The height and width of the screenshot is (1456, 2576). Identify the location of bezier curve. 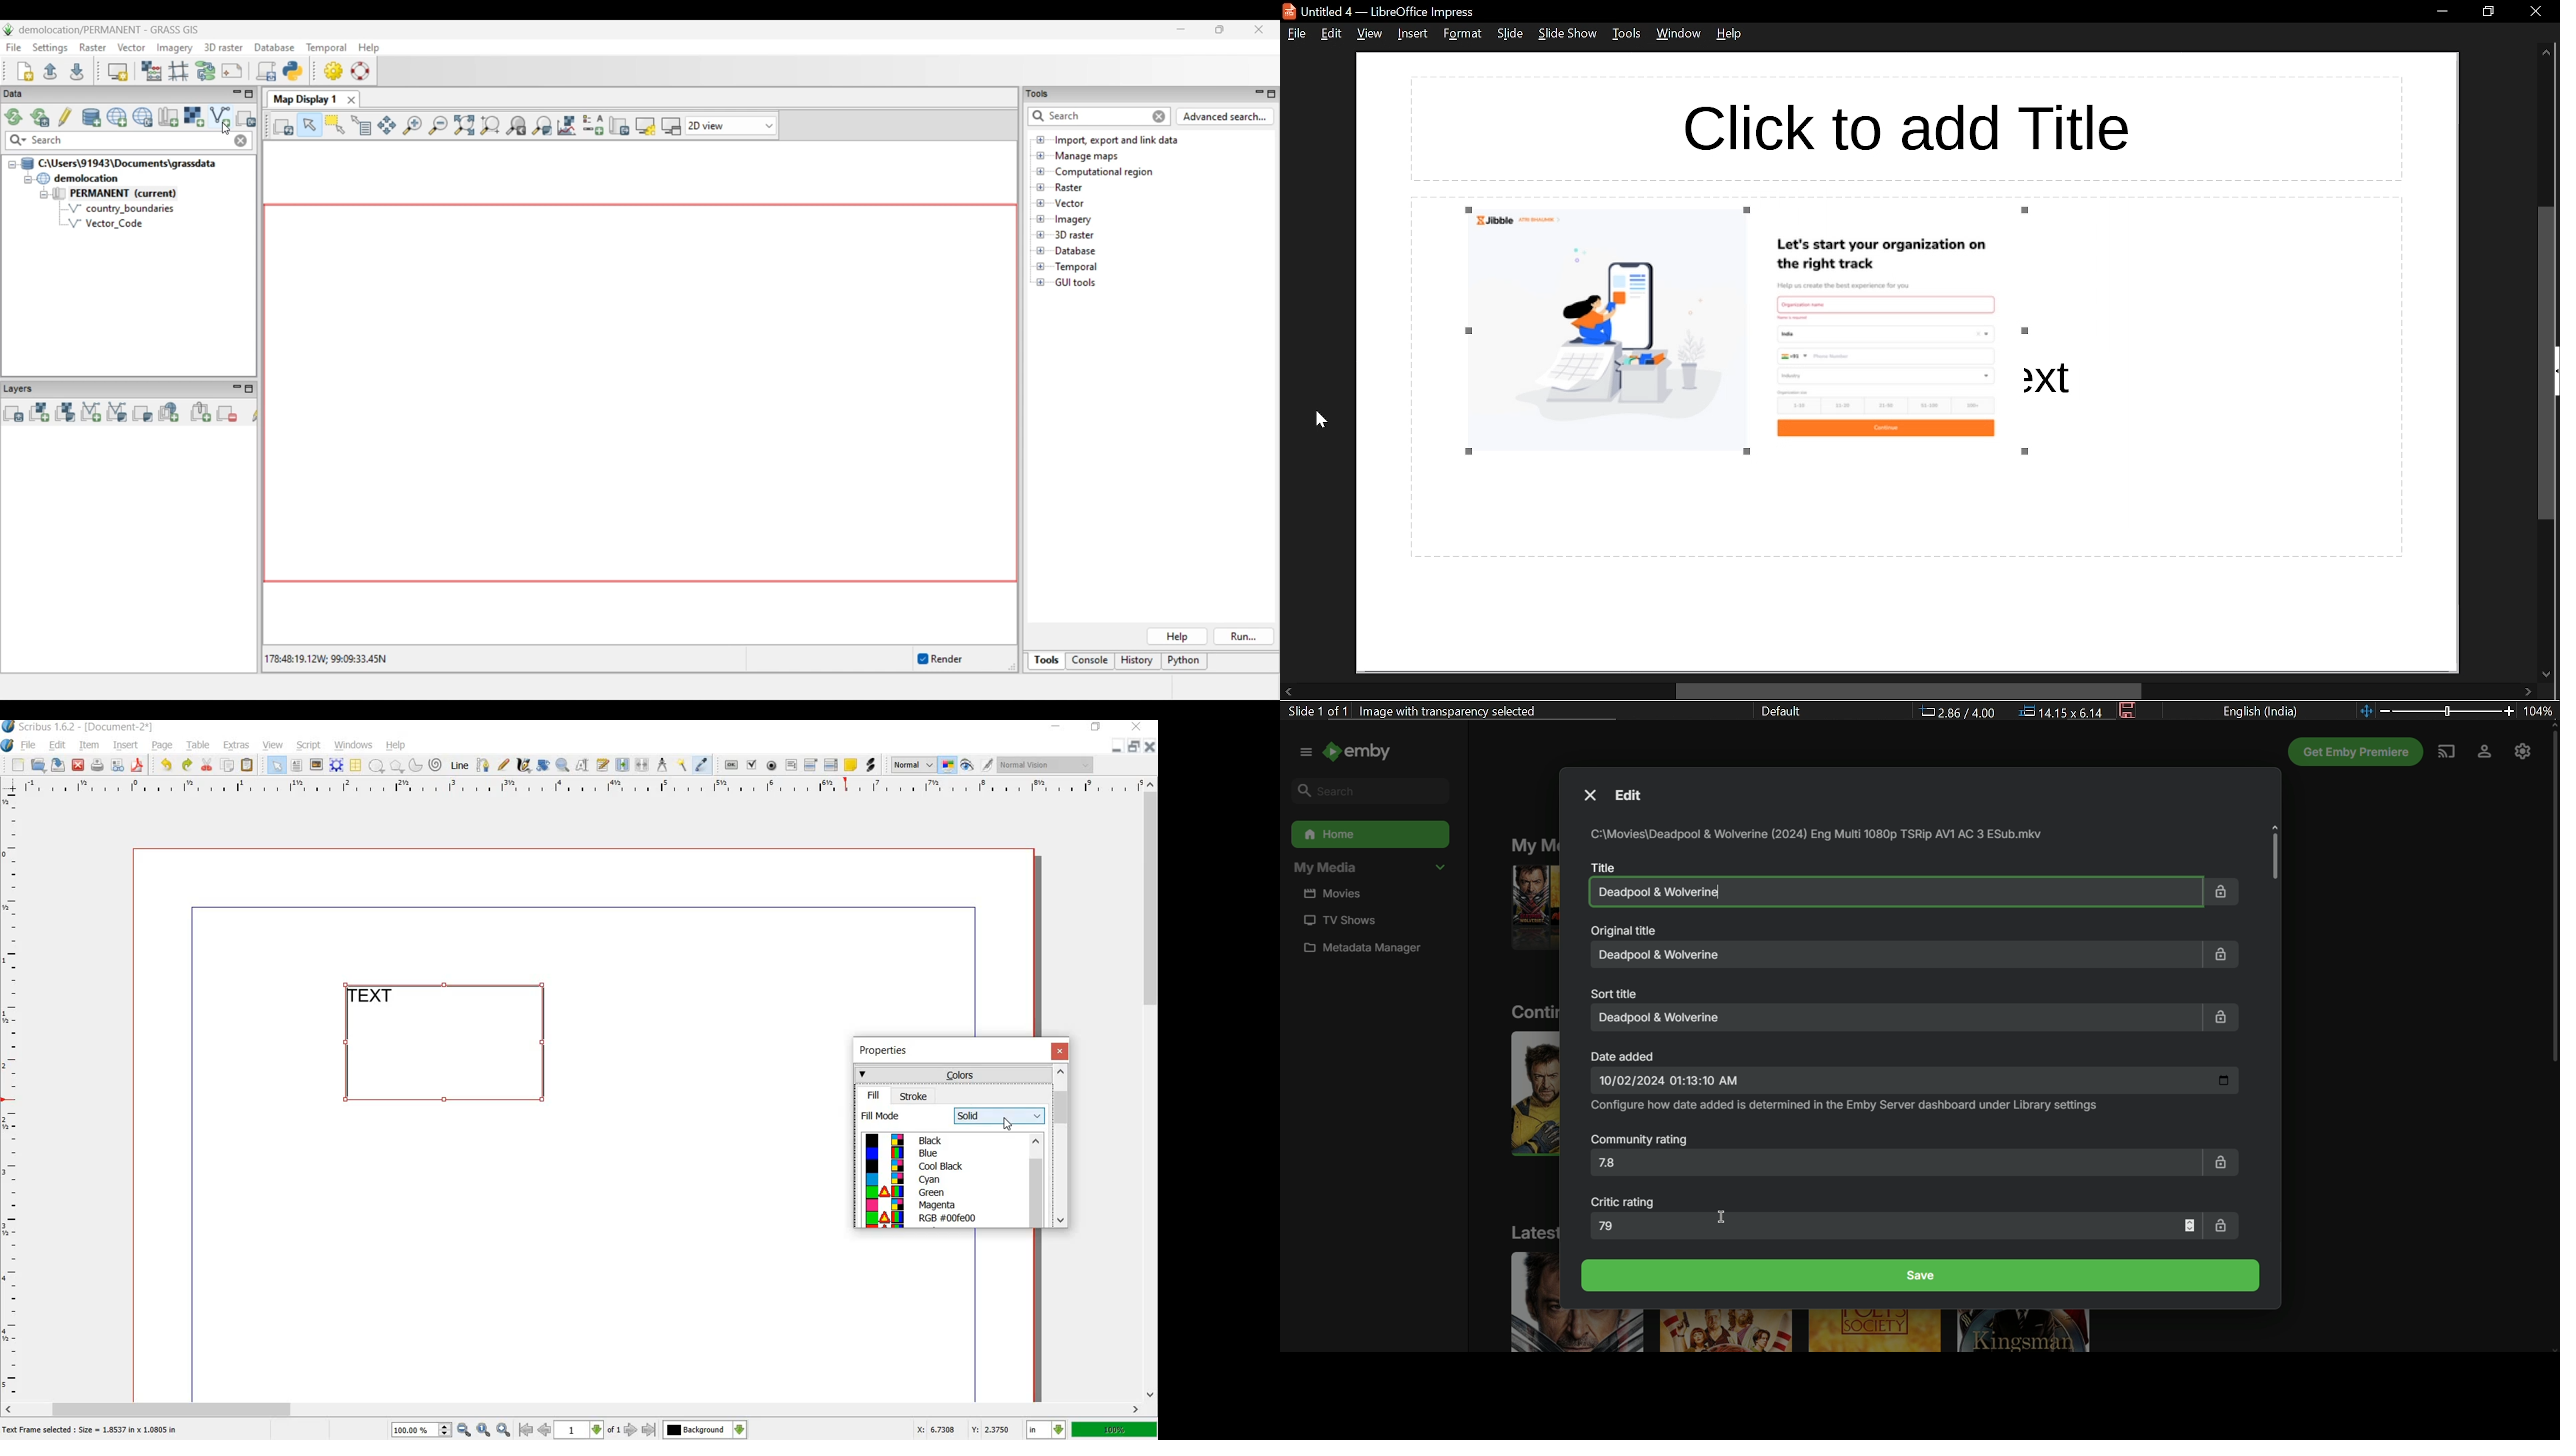
(484, 766).